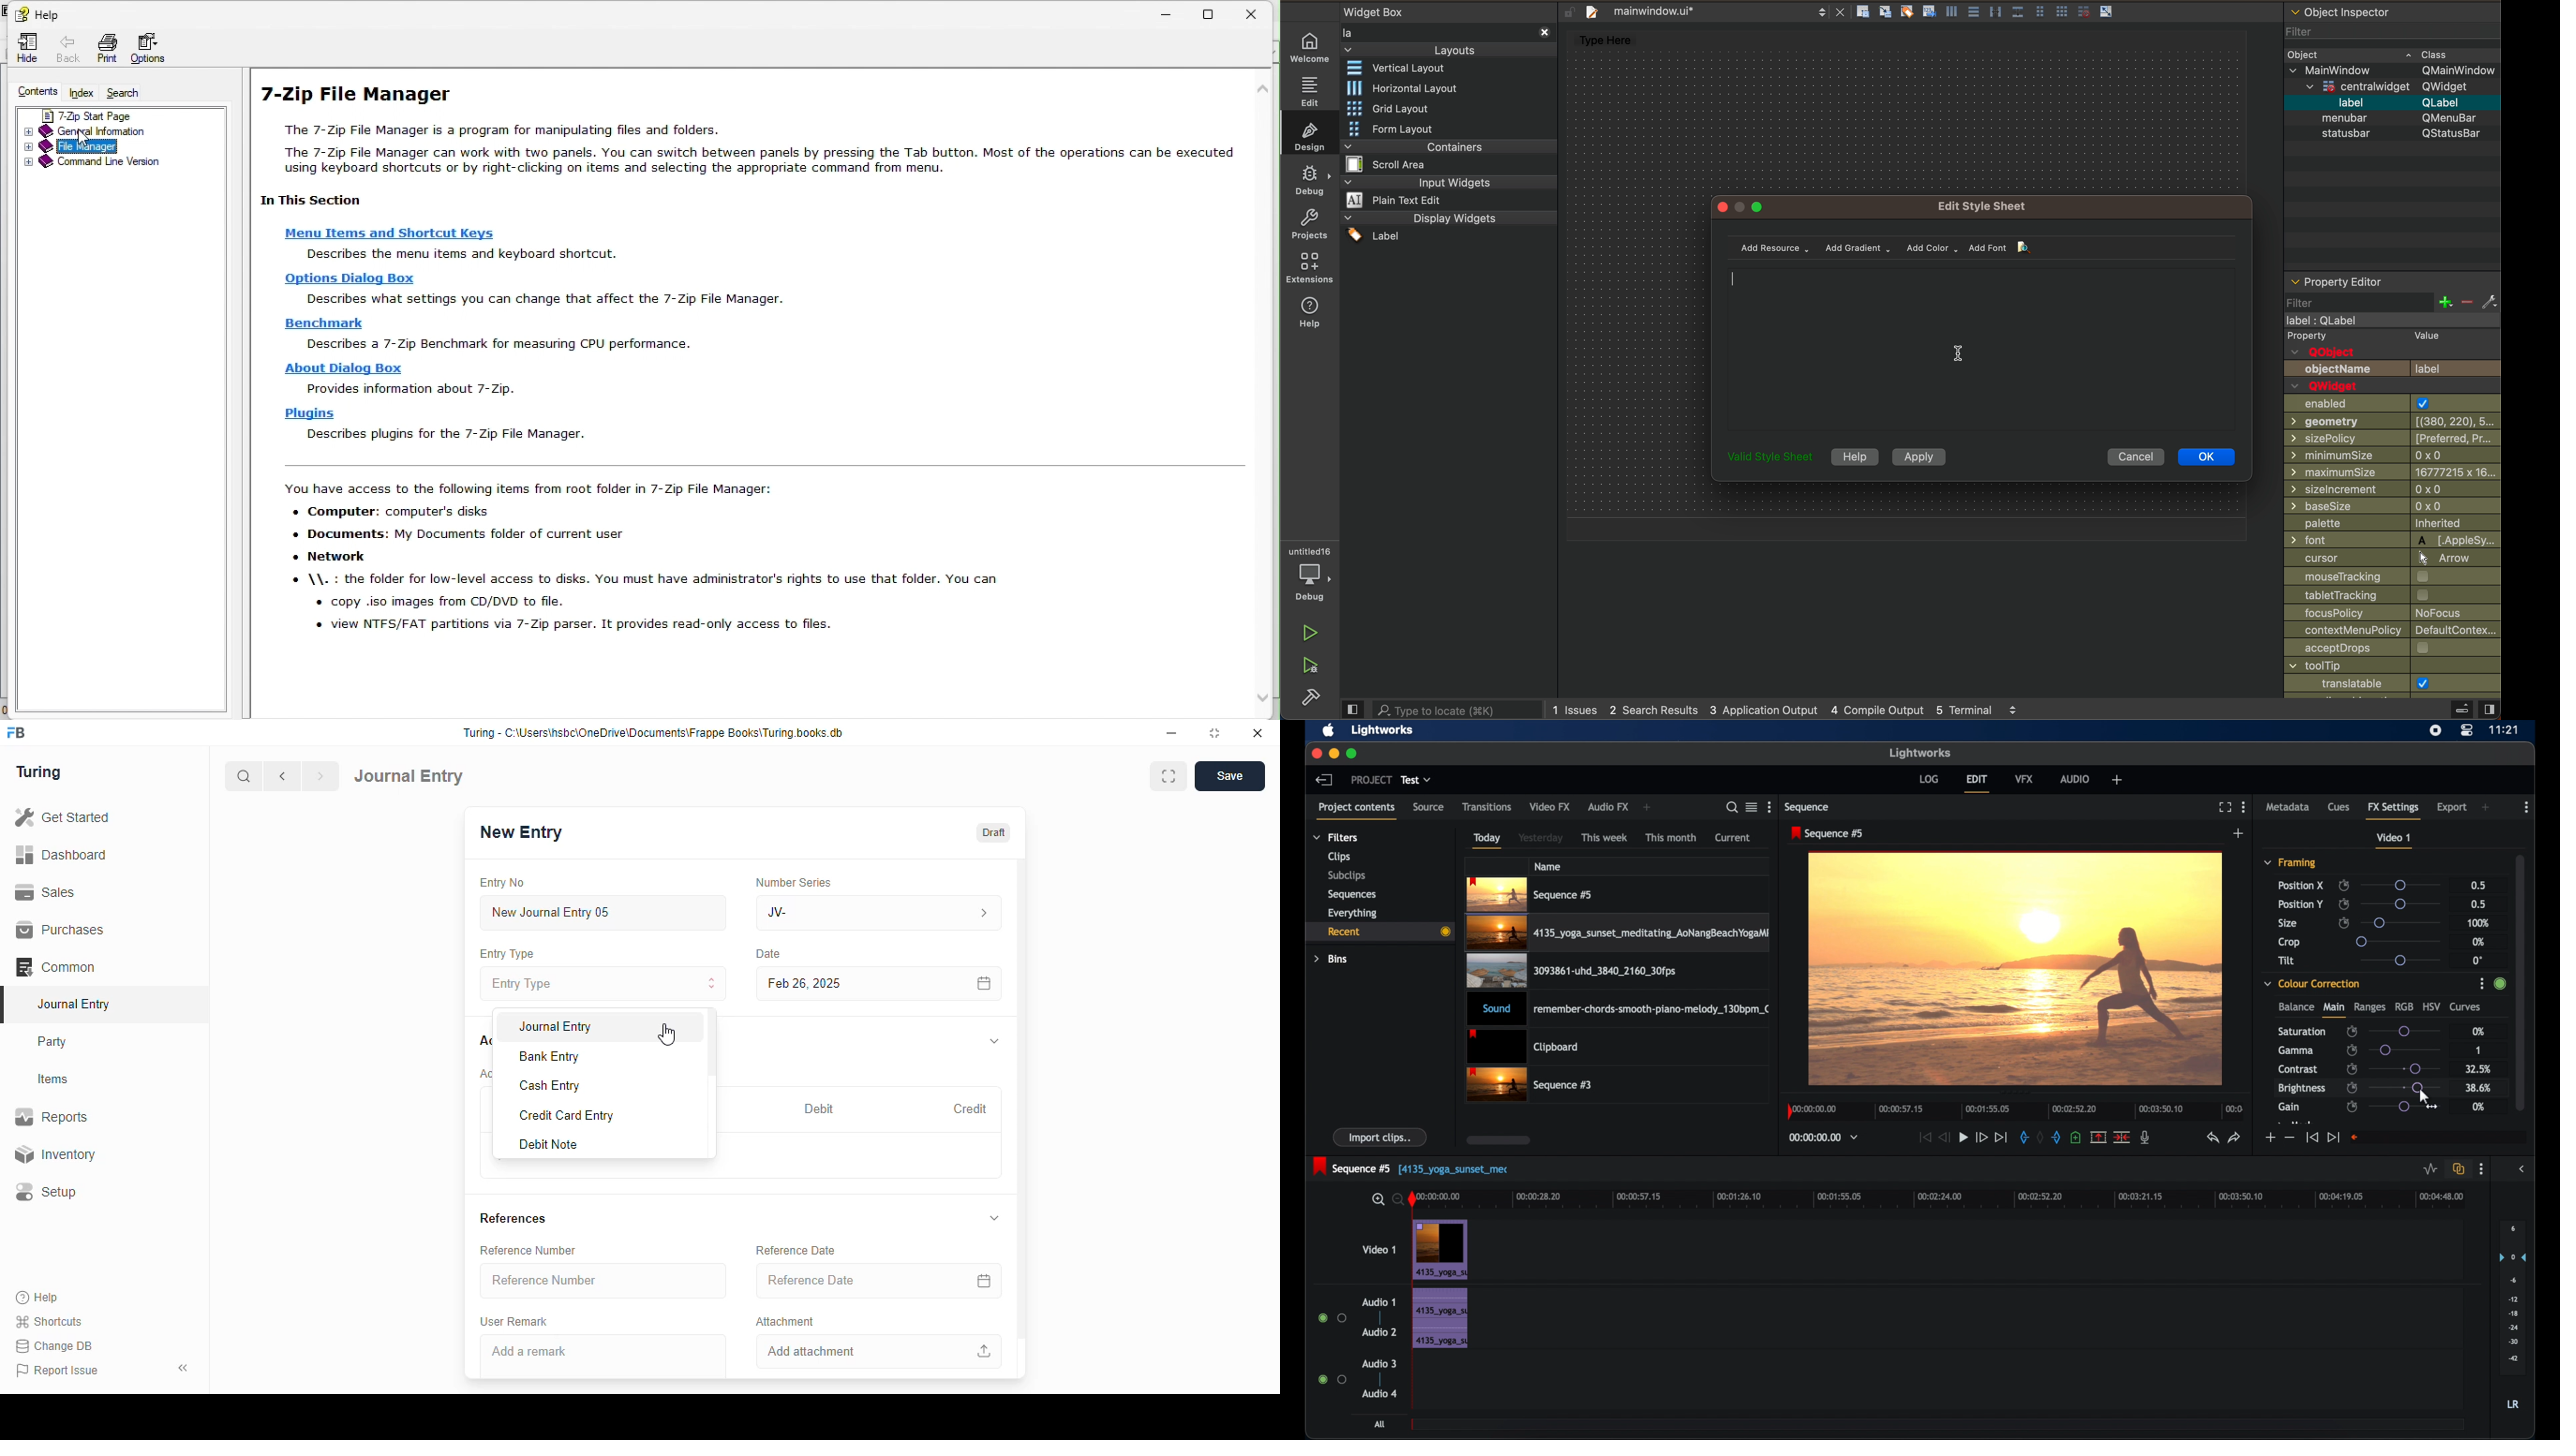 Image resolution: width=2576 pixels, height=1456 pixels. Describe the element at coordinates (57, 1371) in the screenshot. I see `report issue` at that location.